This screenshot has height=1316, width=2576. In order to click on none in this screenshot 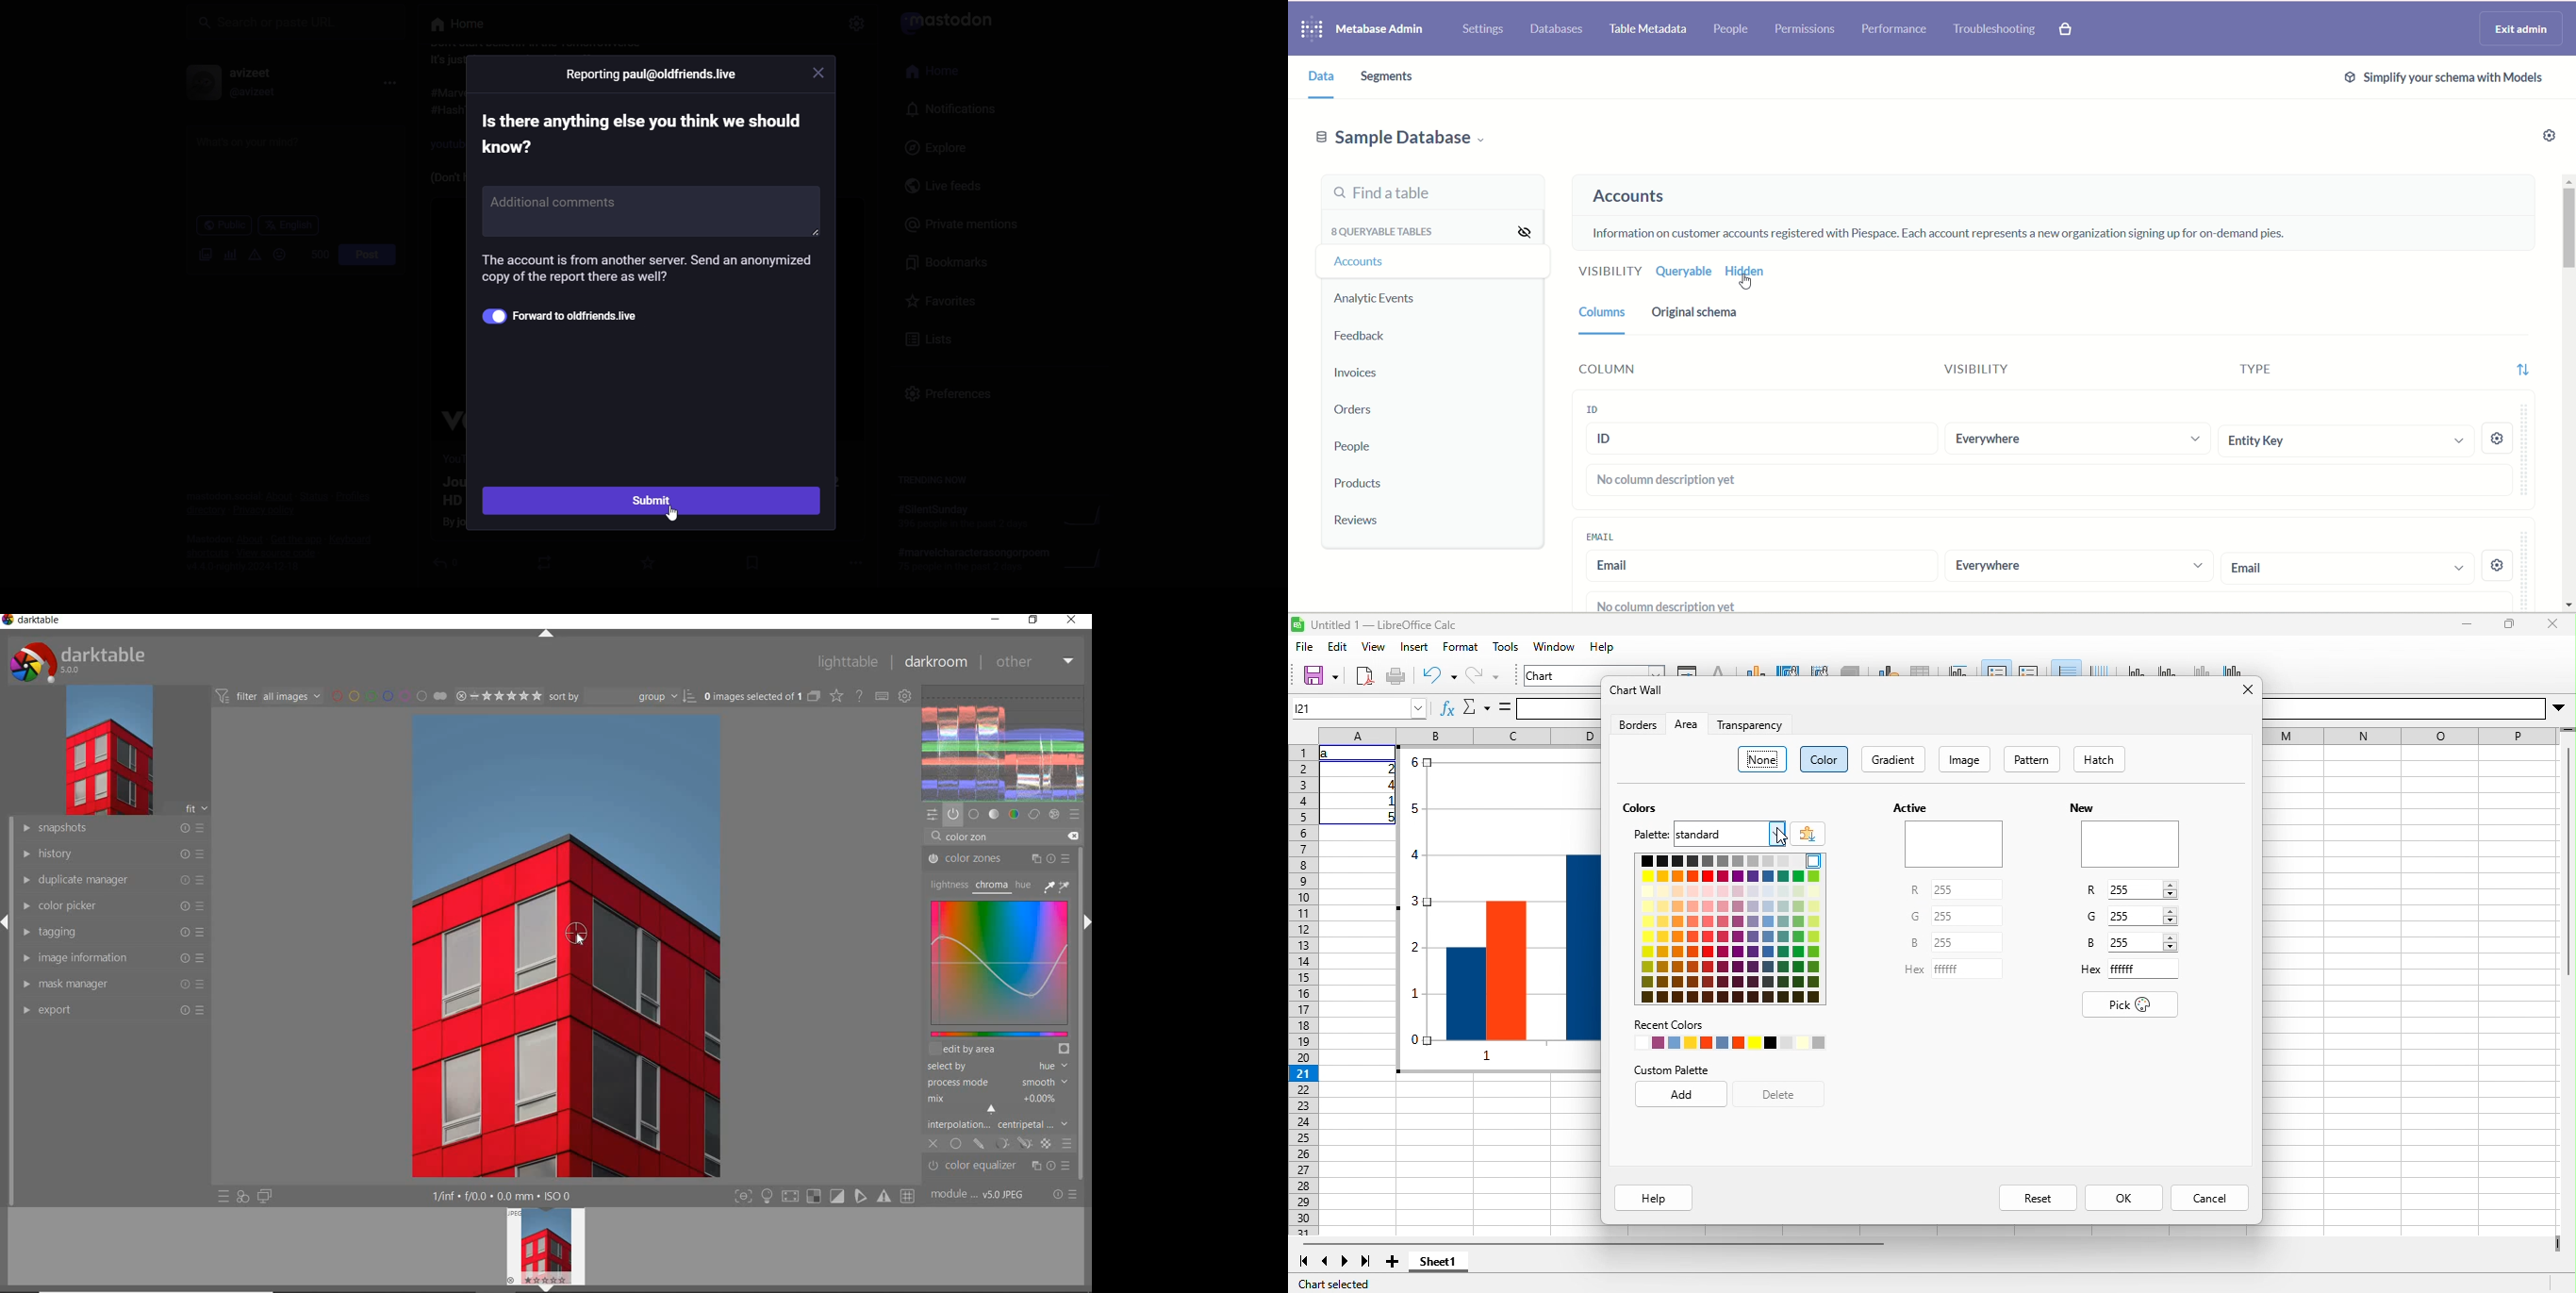, I will do `click(1761, 759)`.